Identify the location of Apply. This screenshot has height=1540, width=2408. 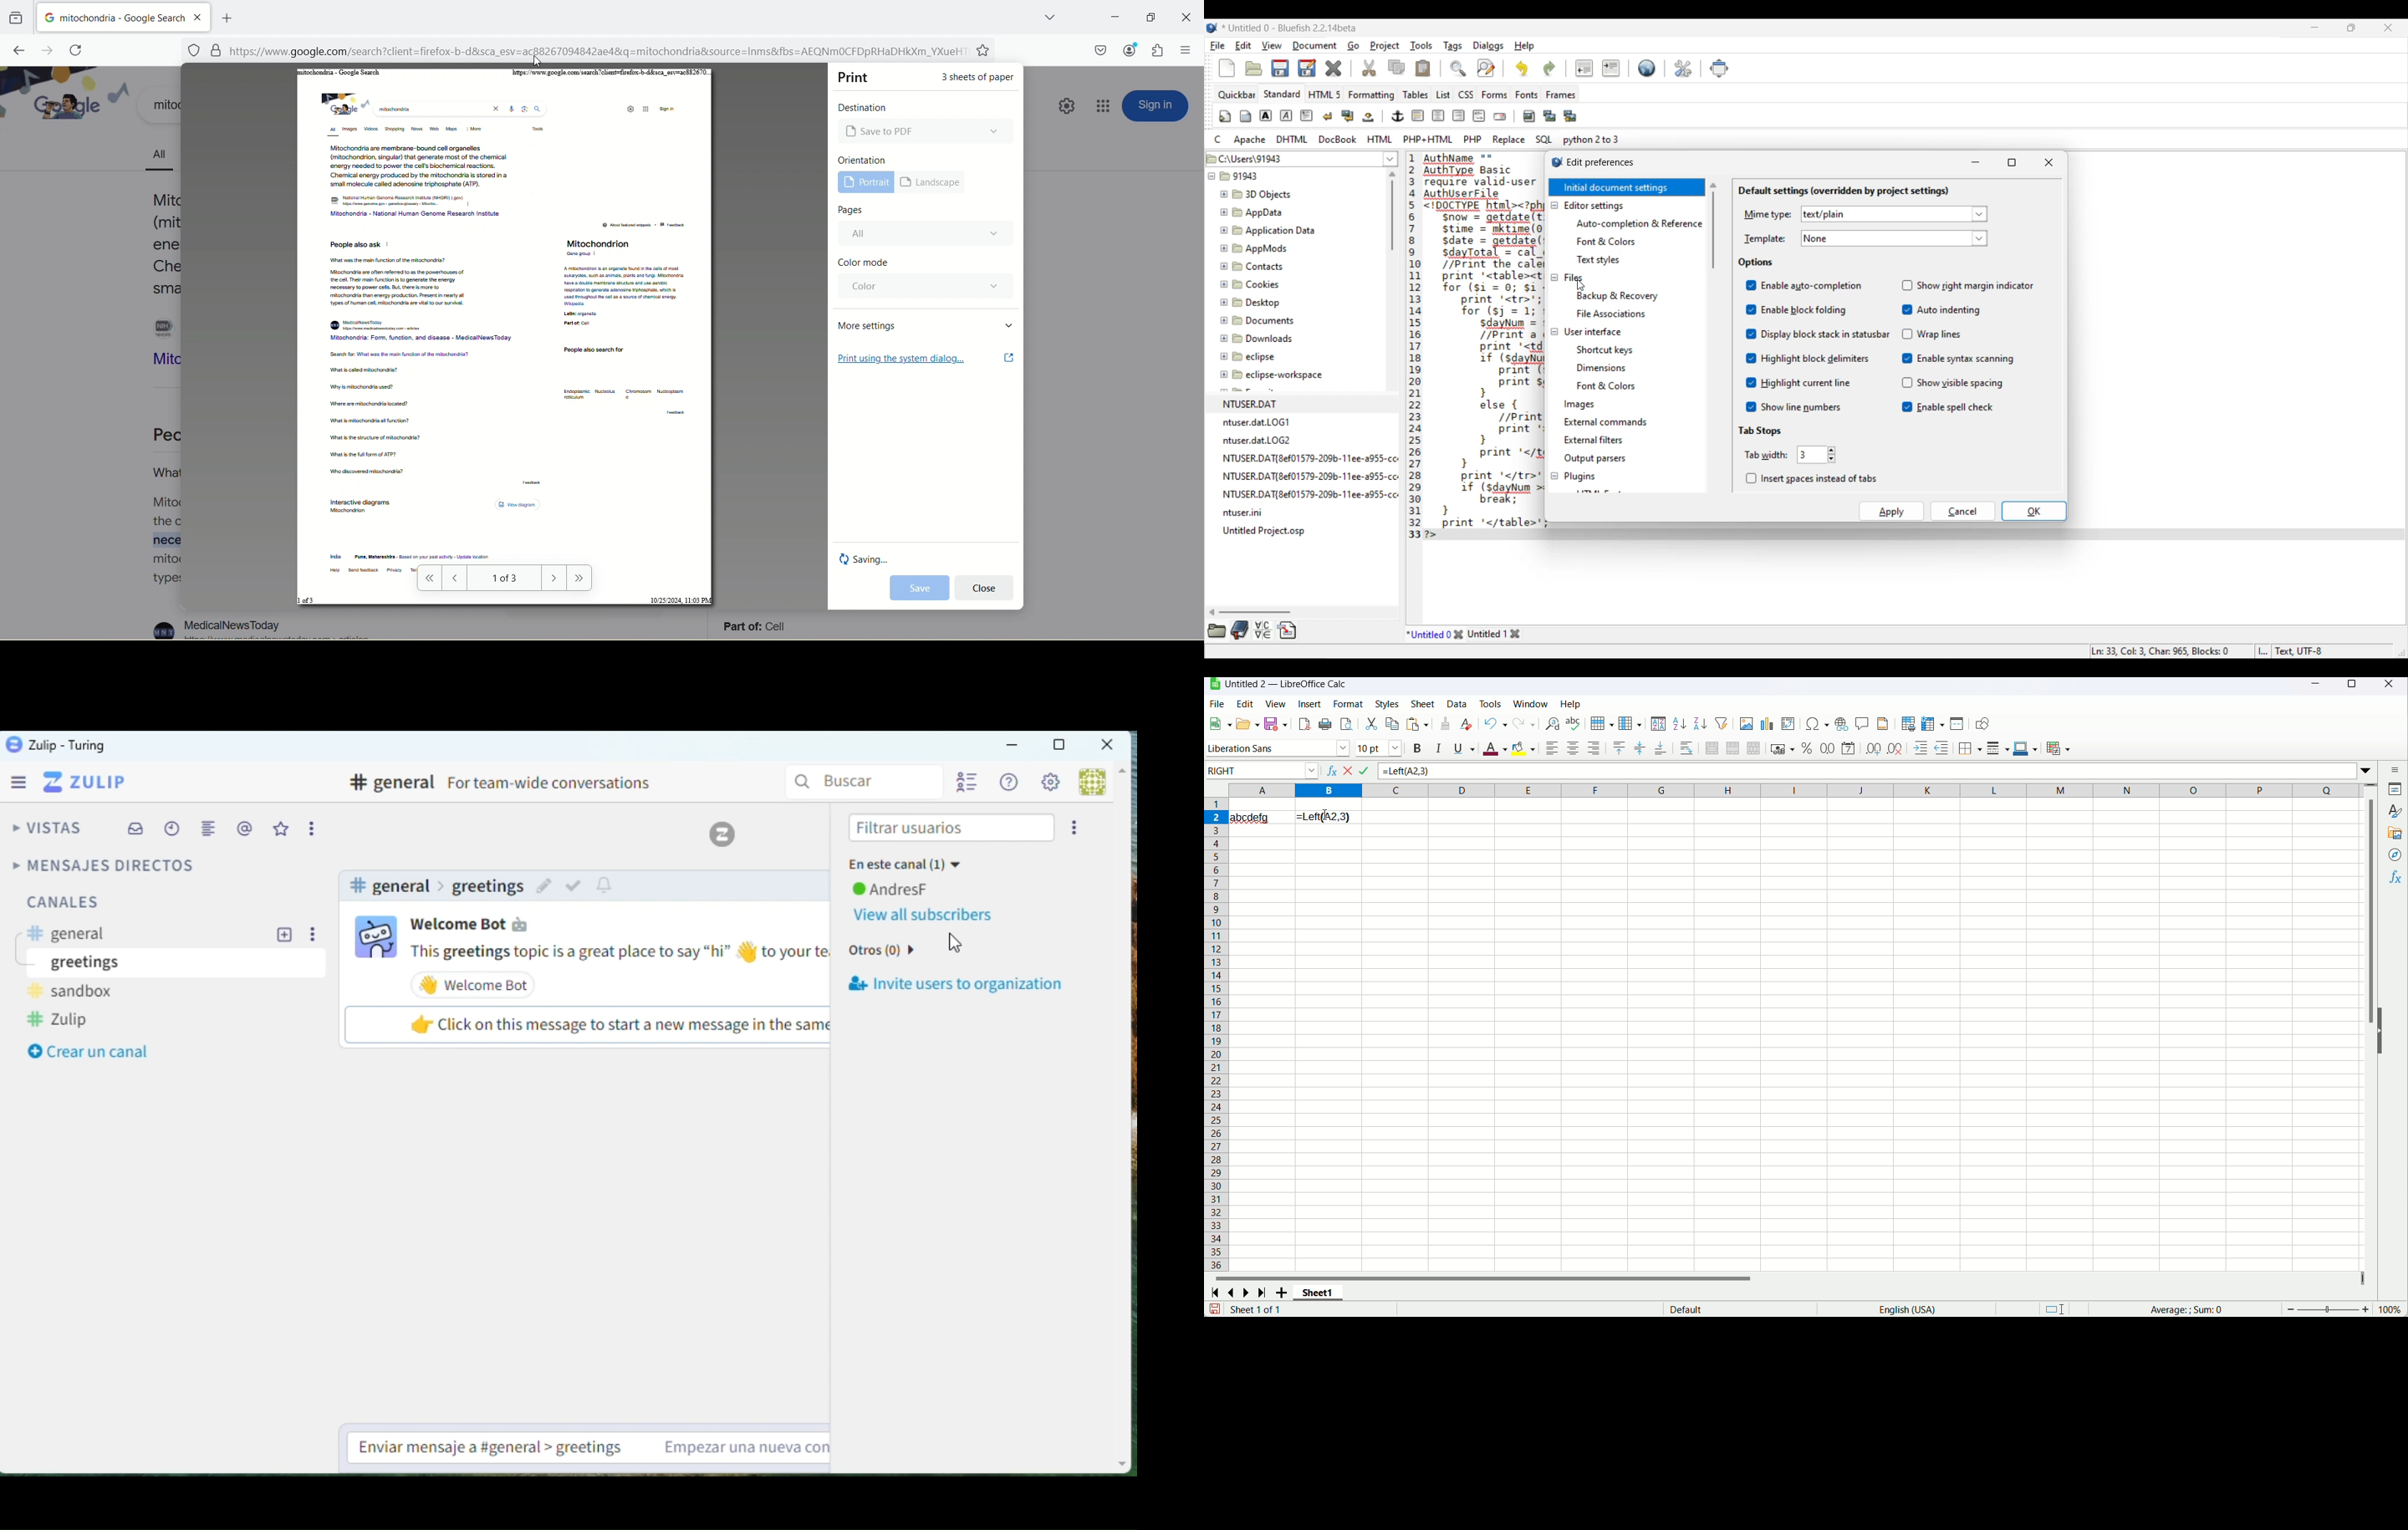
(1891, 511).